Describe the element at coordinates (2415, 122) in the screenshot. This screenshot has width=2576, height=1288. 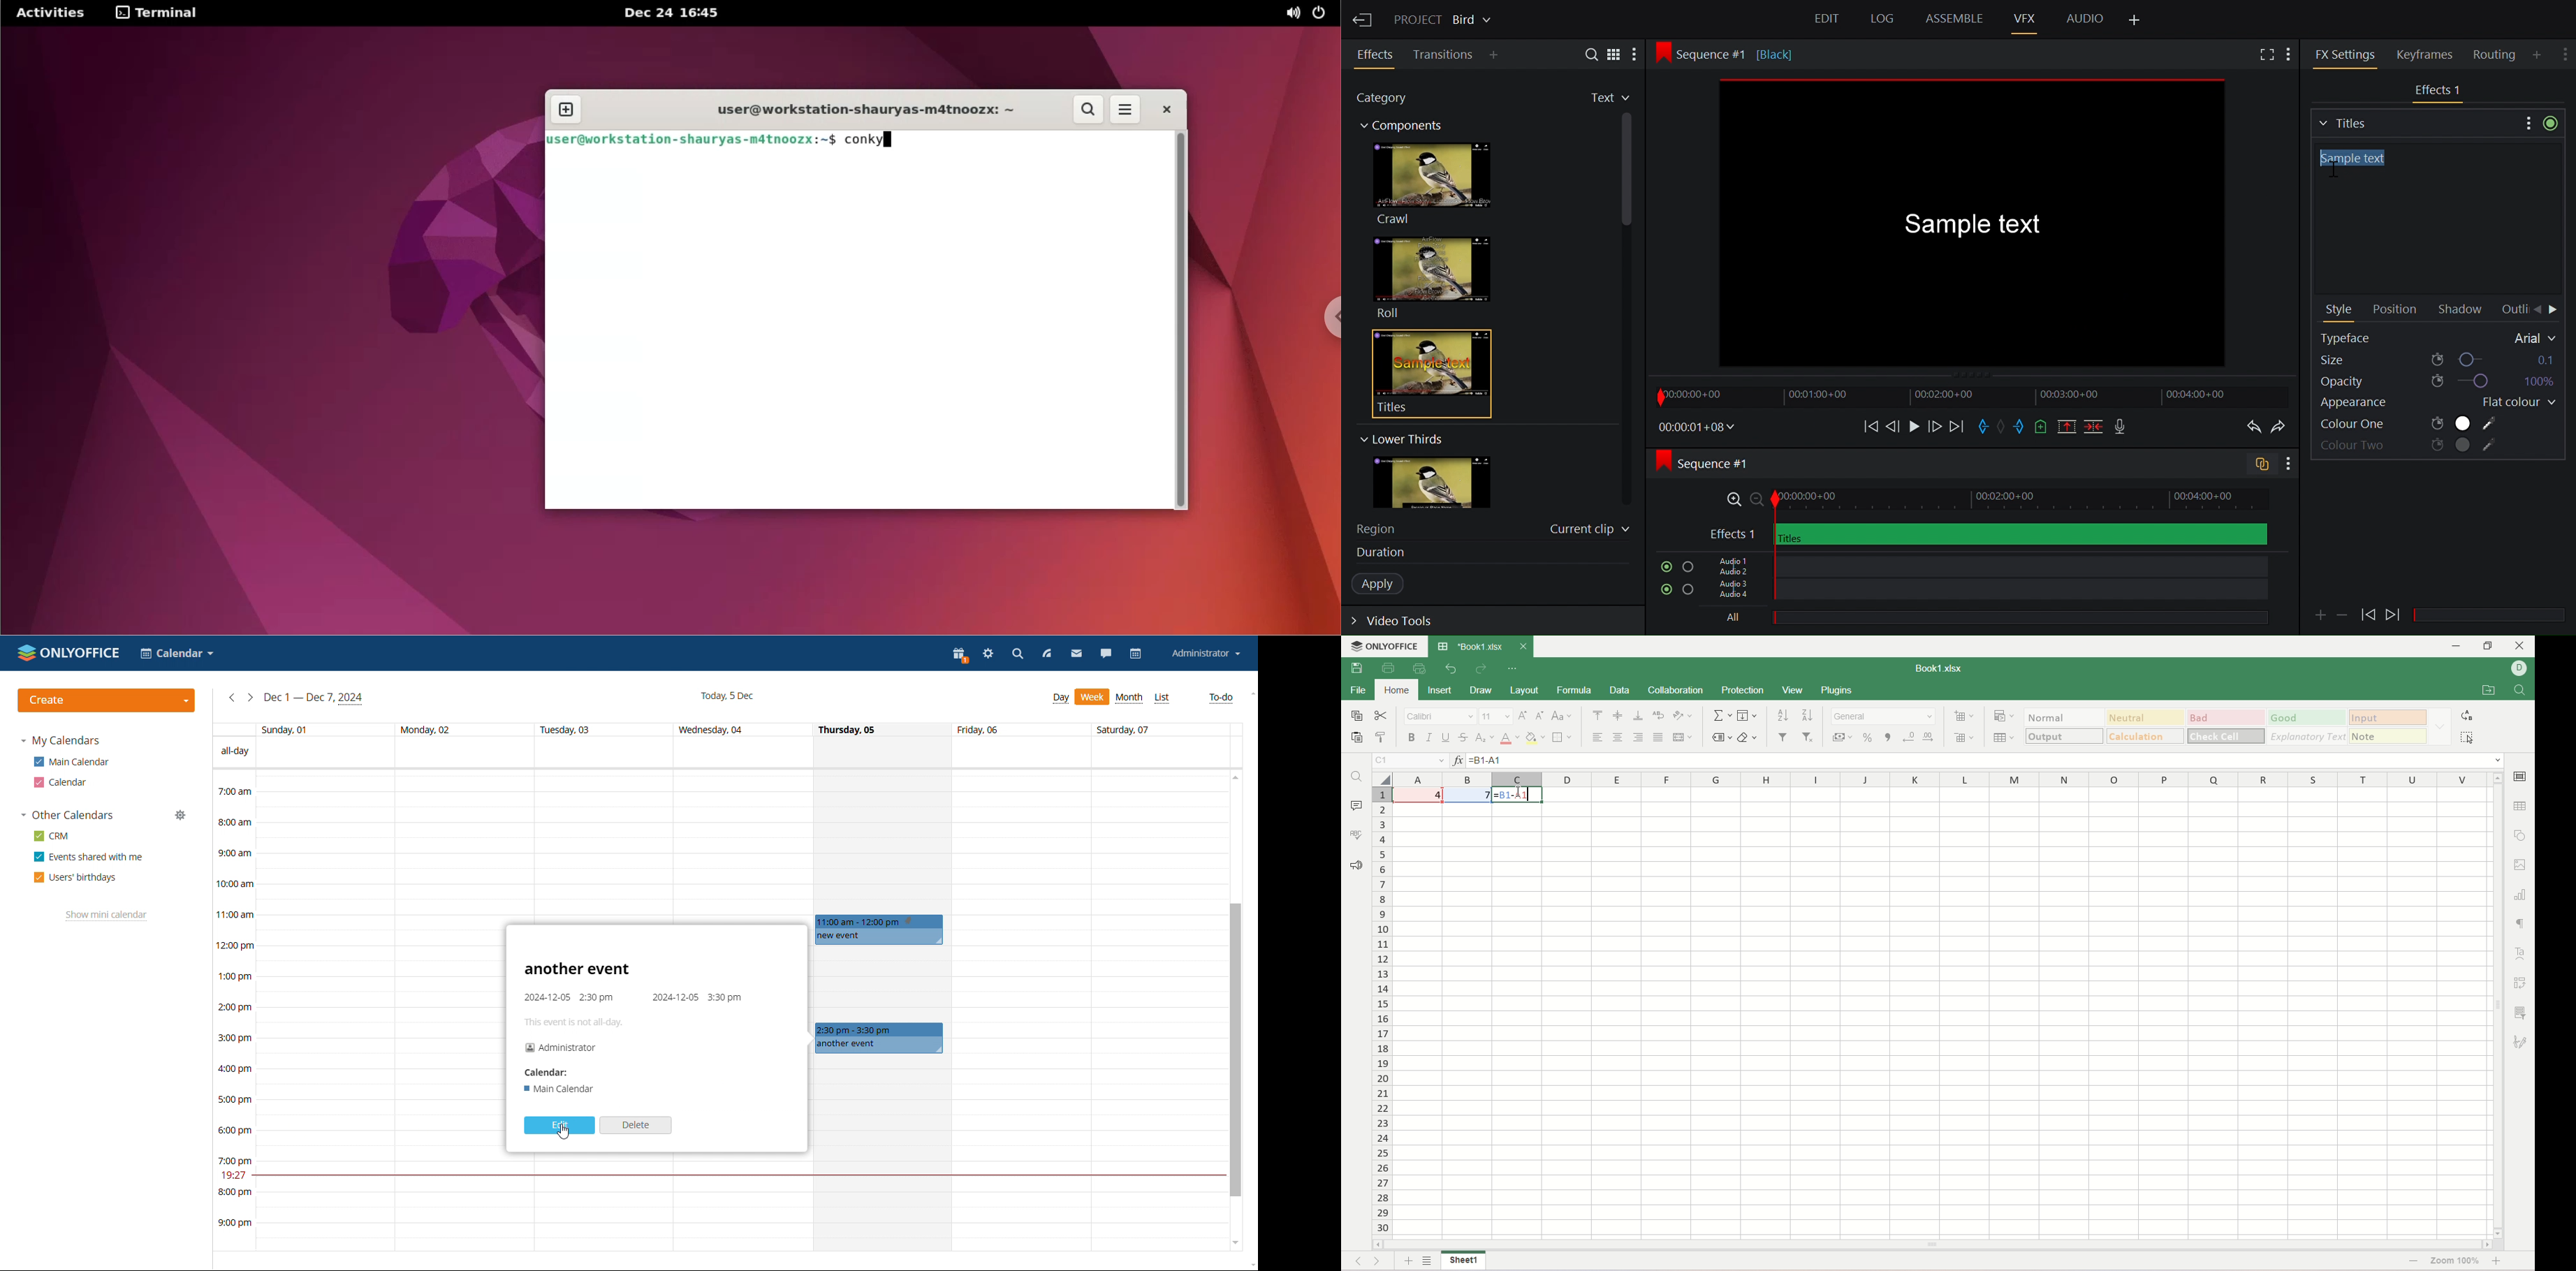
I see `Titles` at that location.